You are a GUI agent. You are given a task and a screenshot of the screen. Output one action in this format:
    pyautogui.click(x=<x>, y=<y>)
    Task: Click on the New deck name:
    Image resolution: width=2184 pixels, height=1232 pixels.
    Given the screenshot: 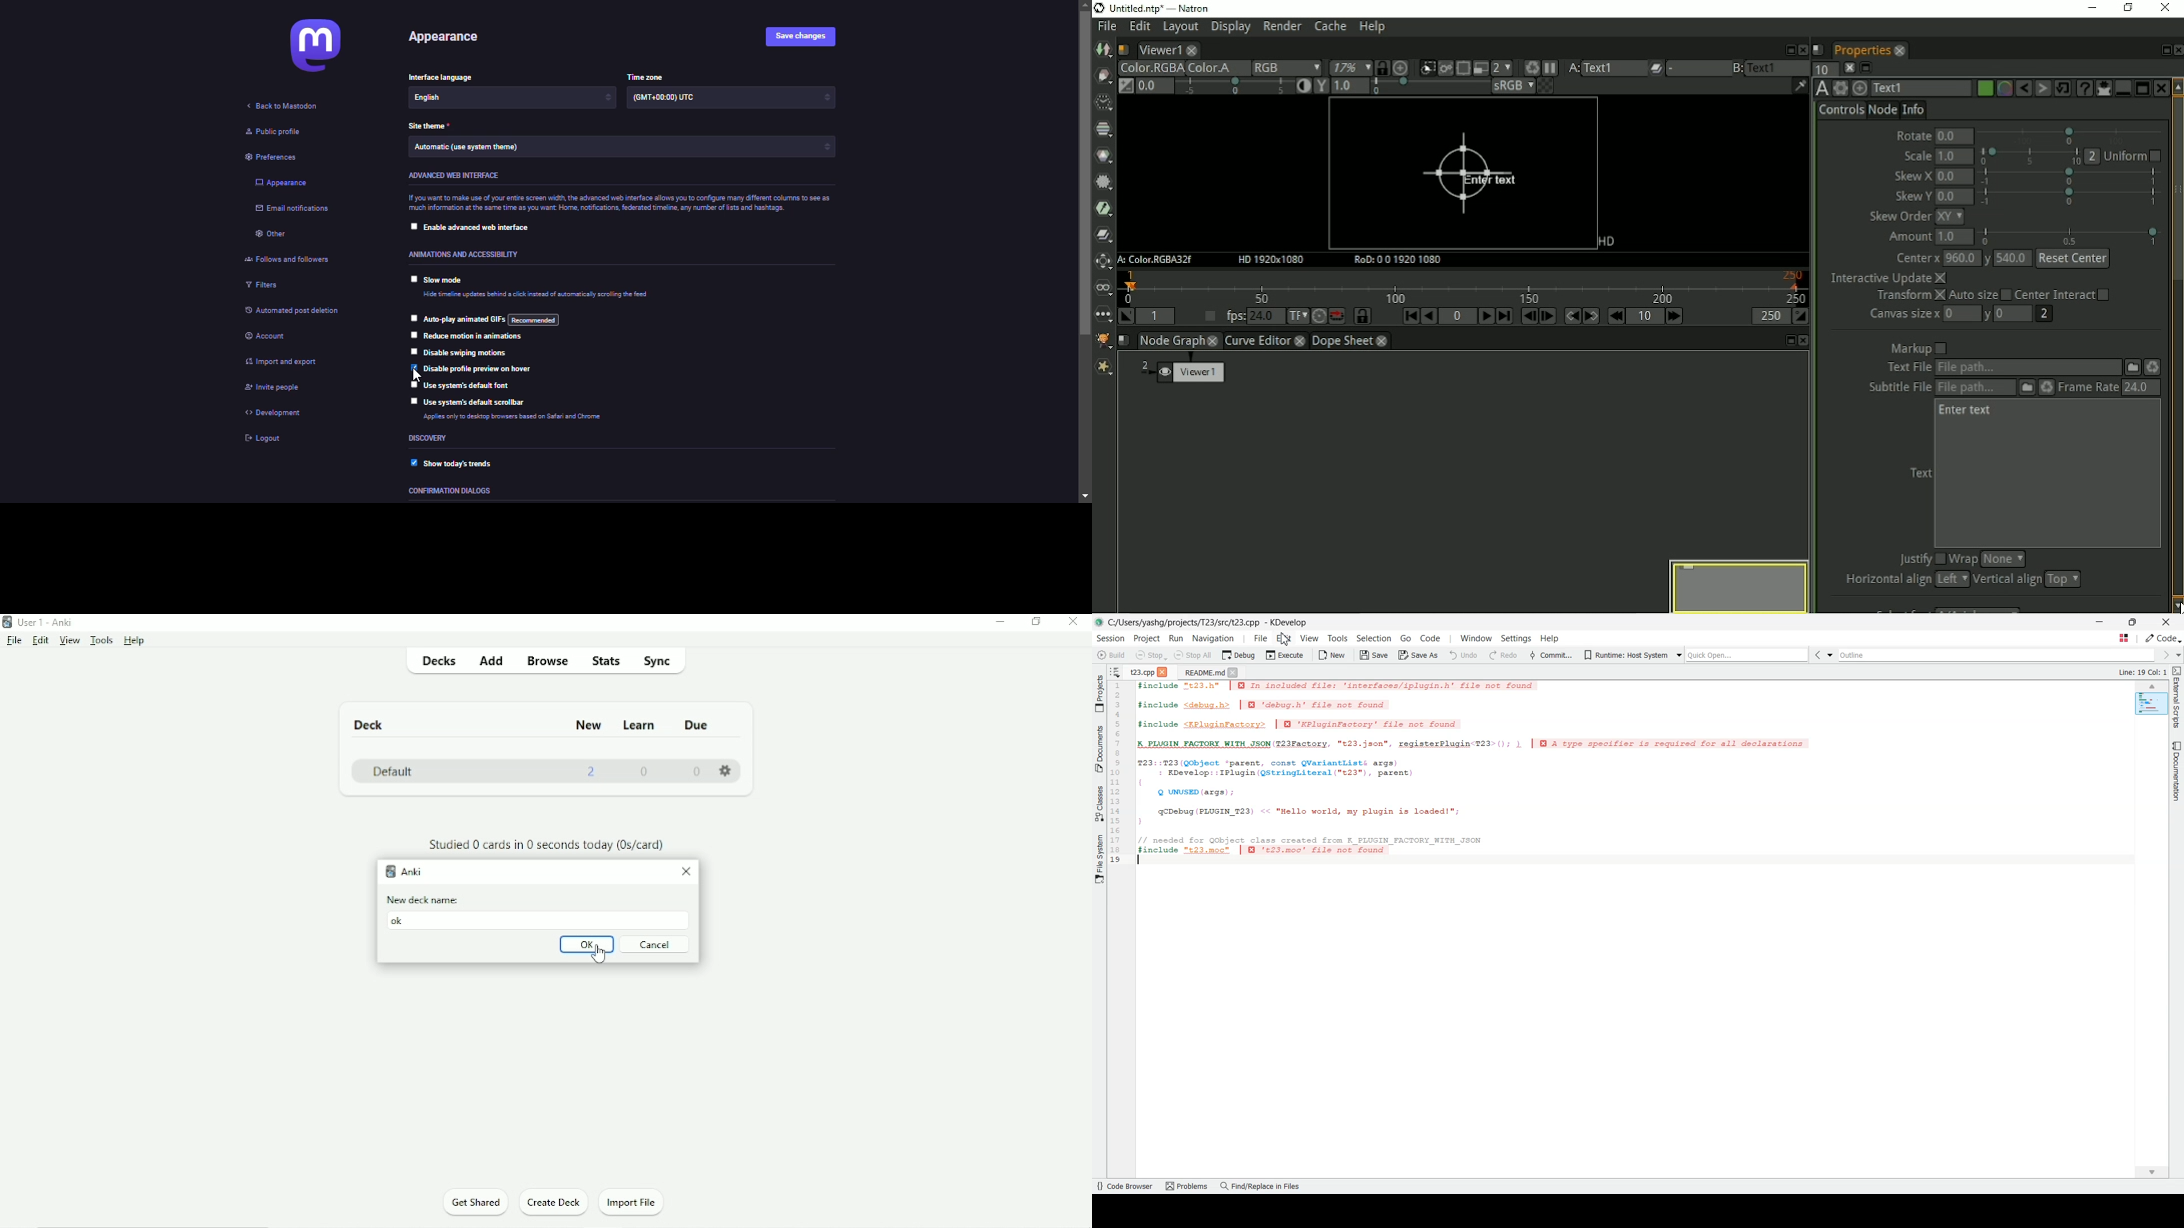 What is the action you would take?
    pyautogui.click(x=424, y=899)
    